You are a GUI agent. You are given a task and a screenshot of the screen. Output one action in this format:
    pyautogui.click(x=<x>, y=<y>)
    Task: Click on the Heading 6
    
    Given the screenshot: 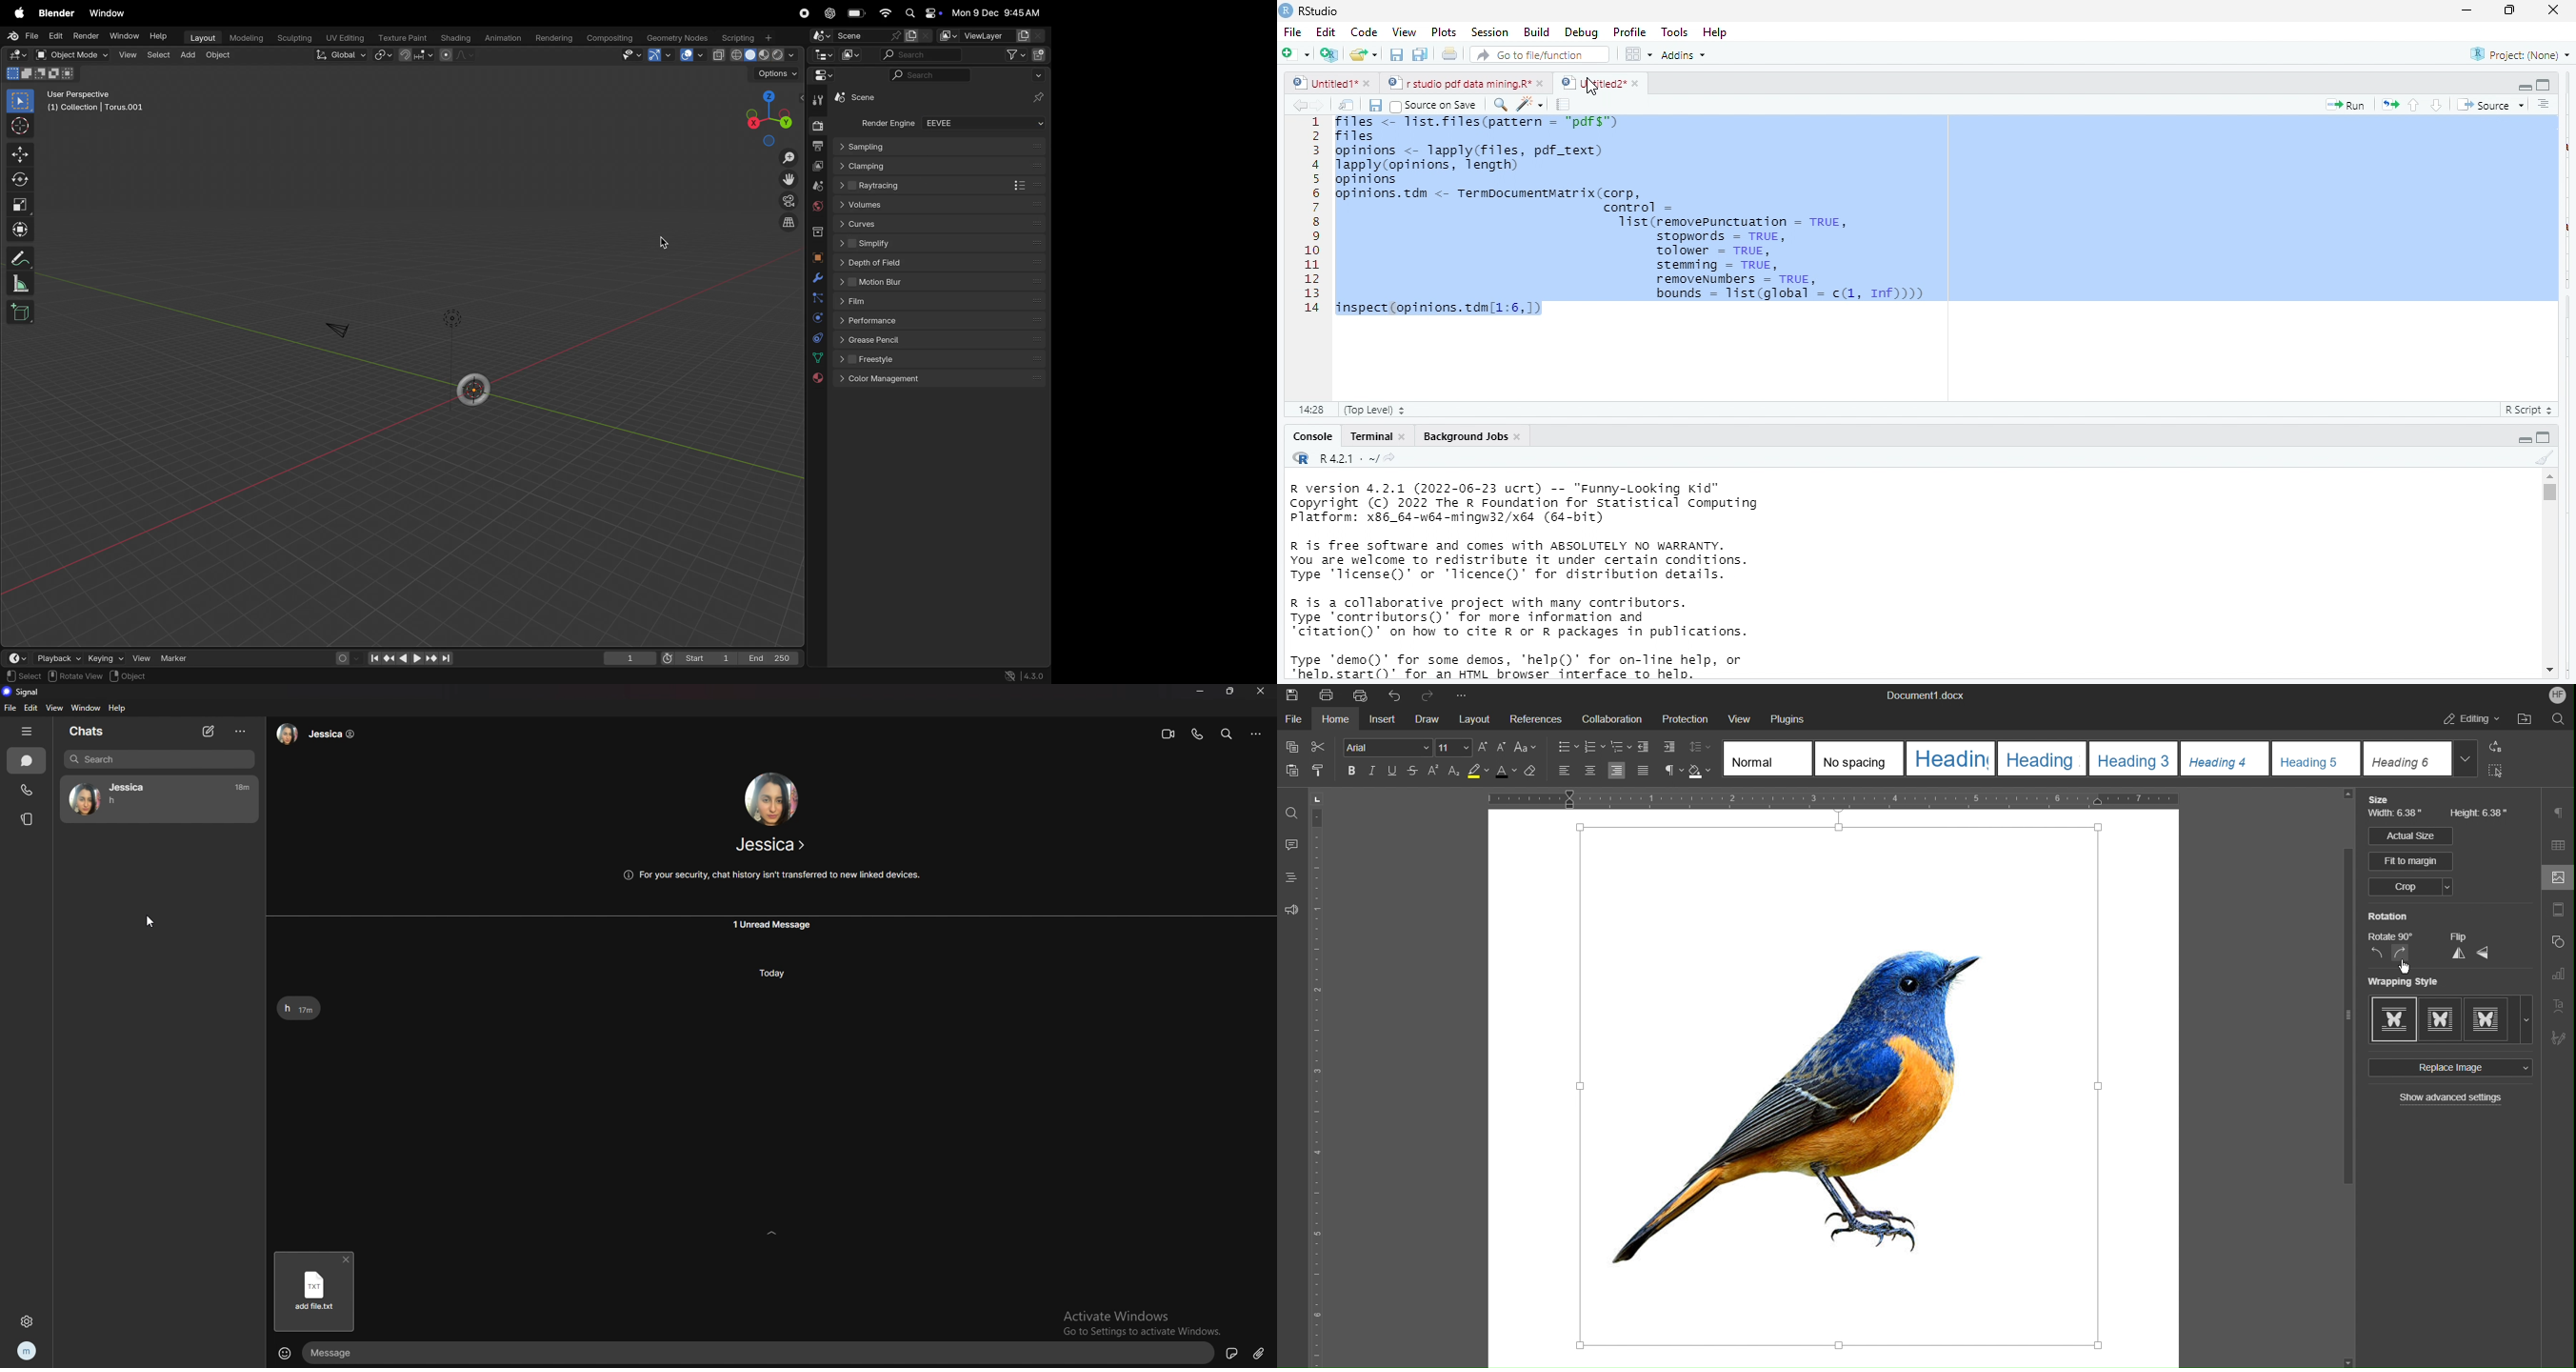 What is the action you would take?
    pyautogui.click(x=2422, y=758)
    